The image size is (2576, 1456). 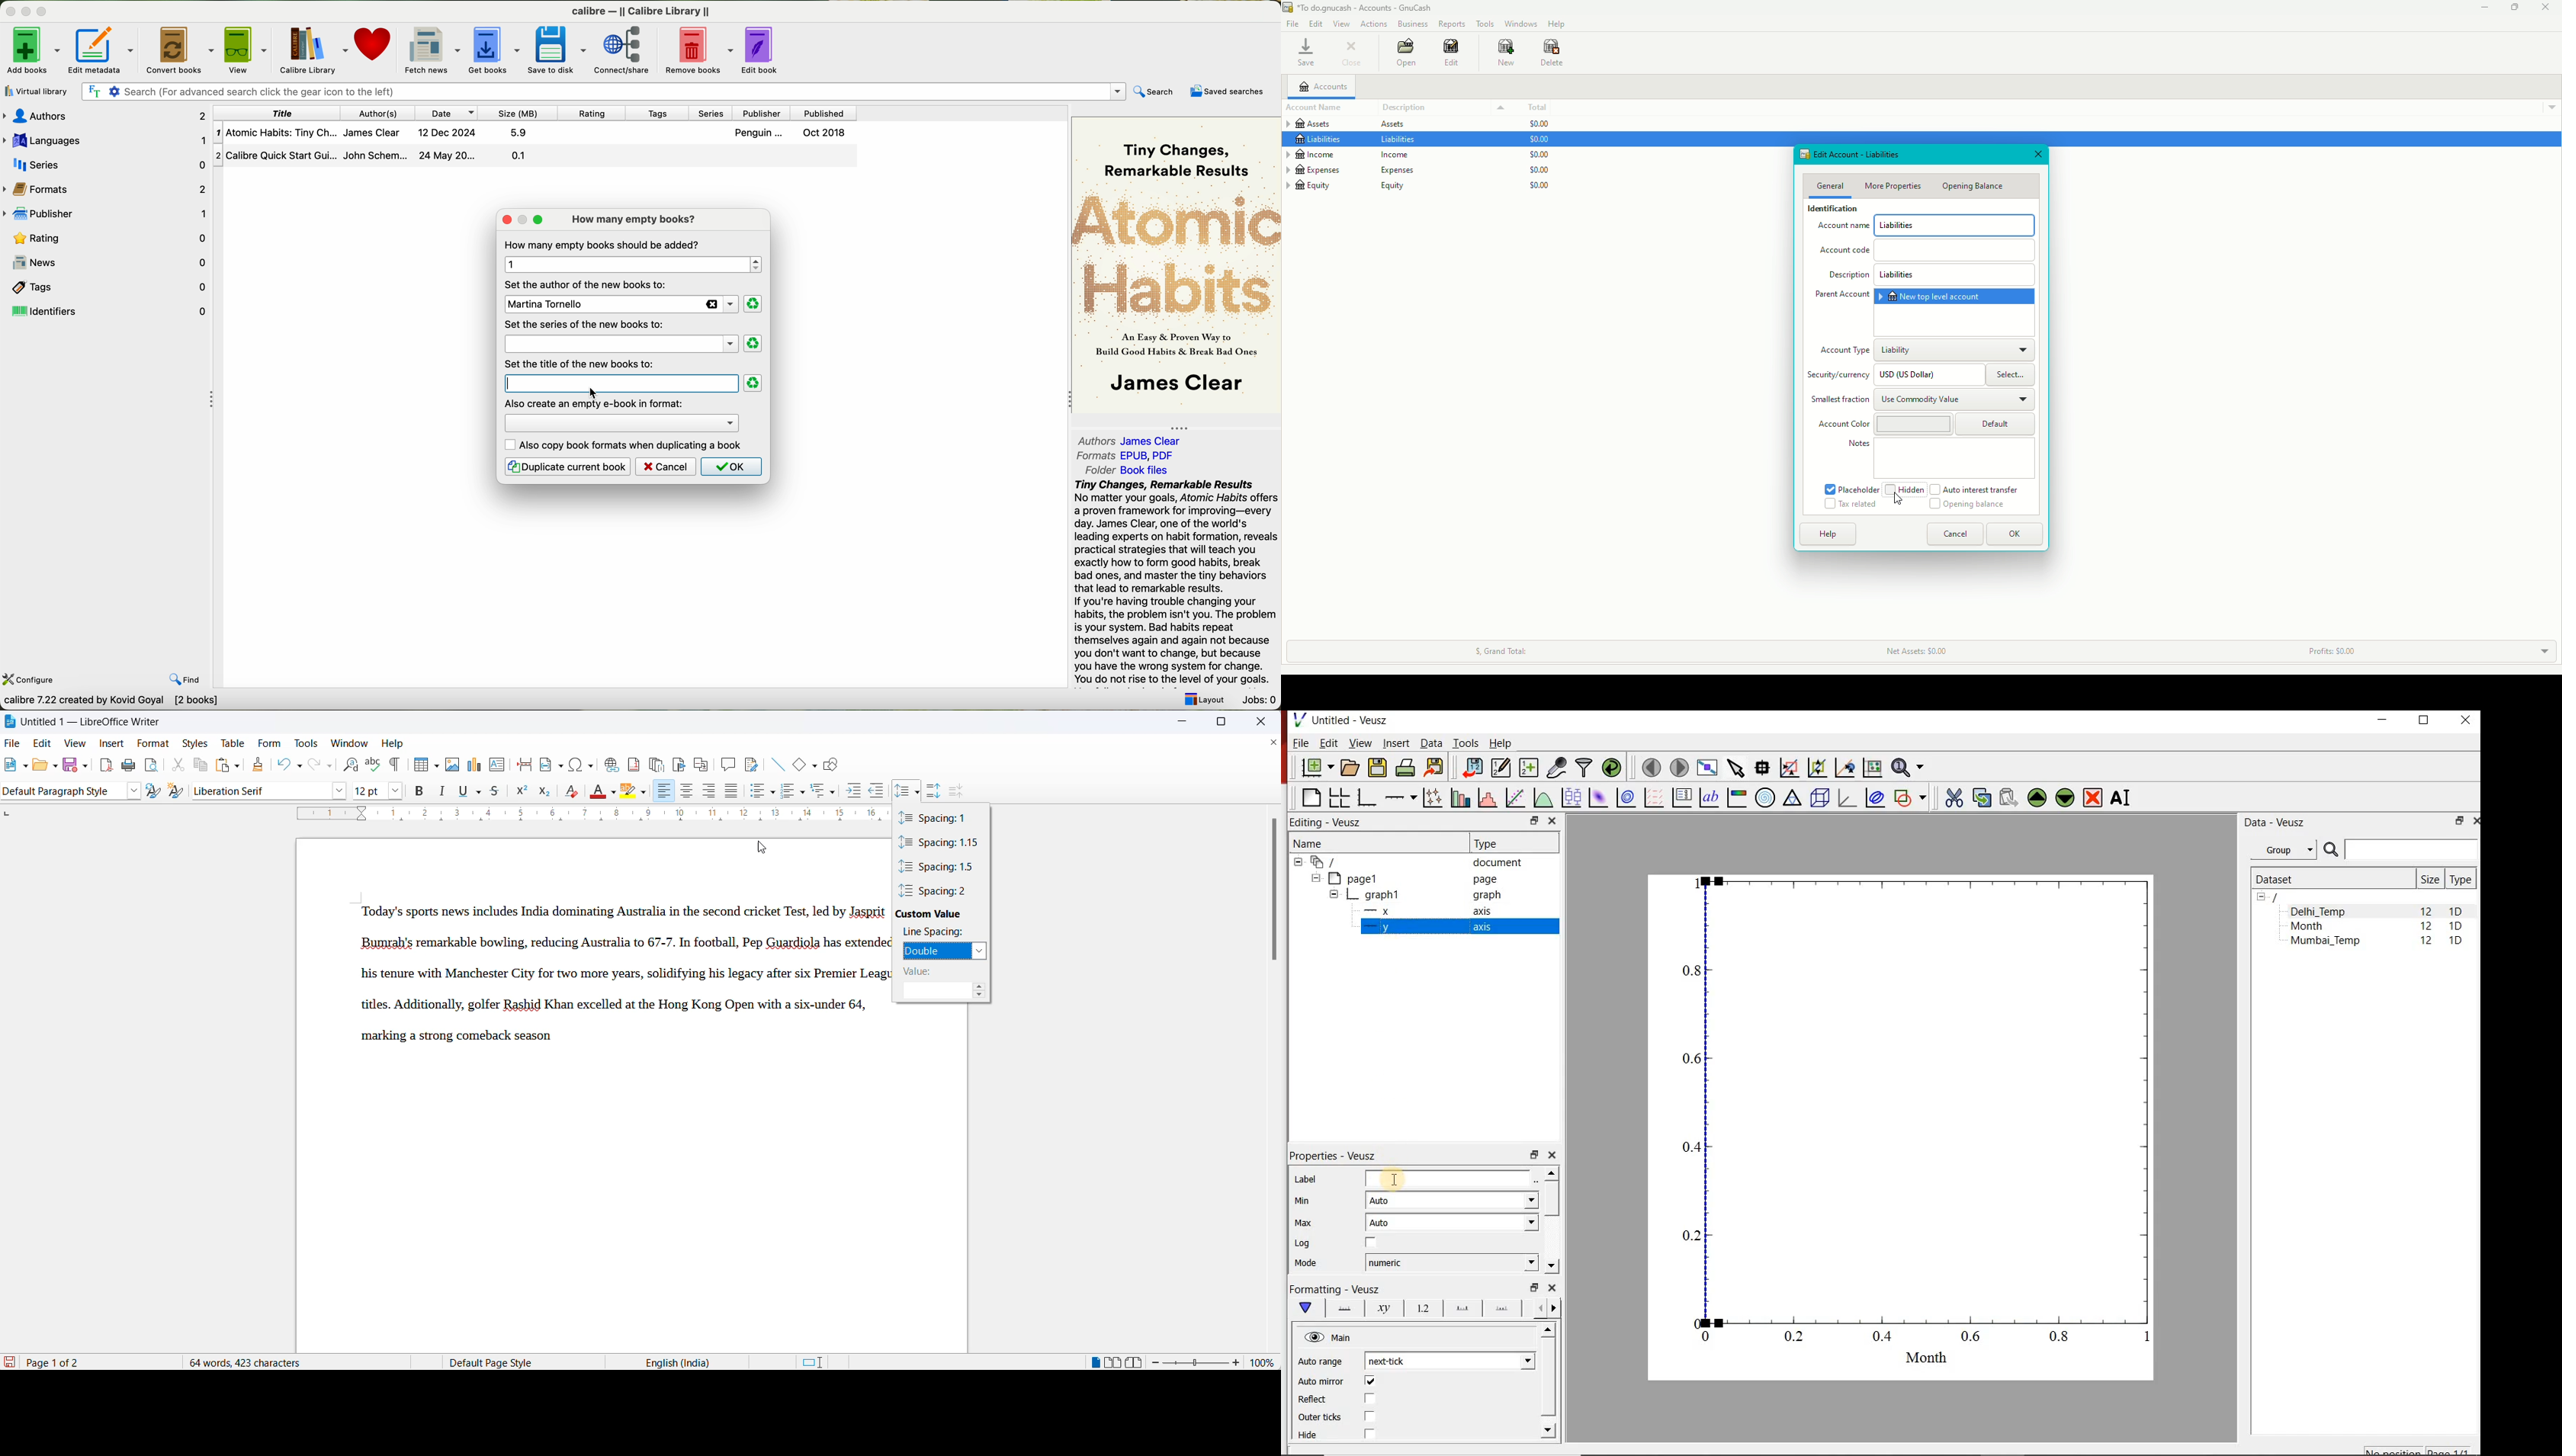 What do you see at coordinates (551, 765) in the screenshot?
I see `field` at bounding box center [551, 765].